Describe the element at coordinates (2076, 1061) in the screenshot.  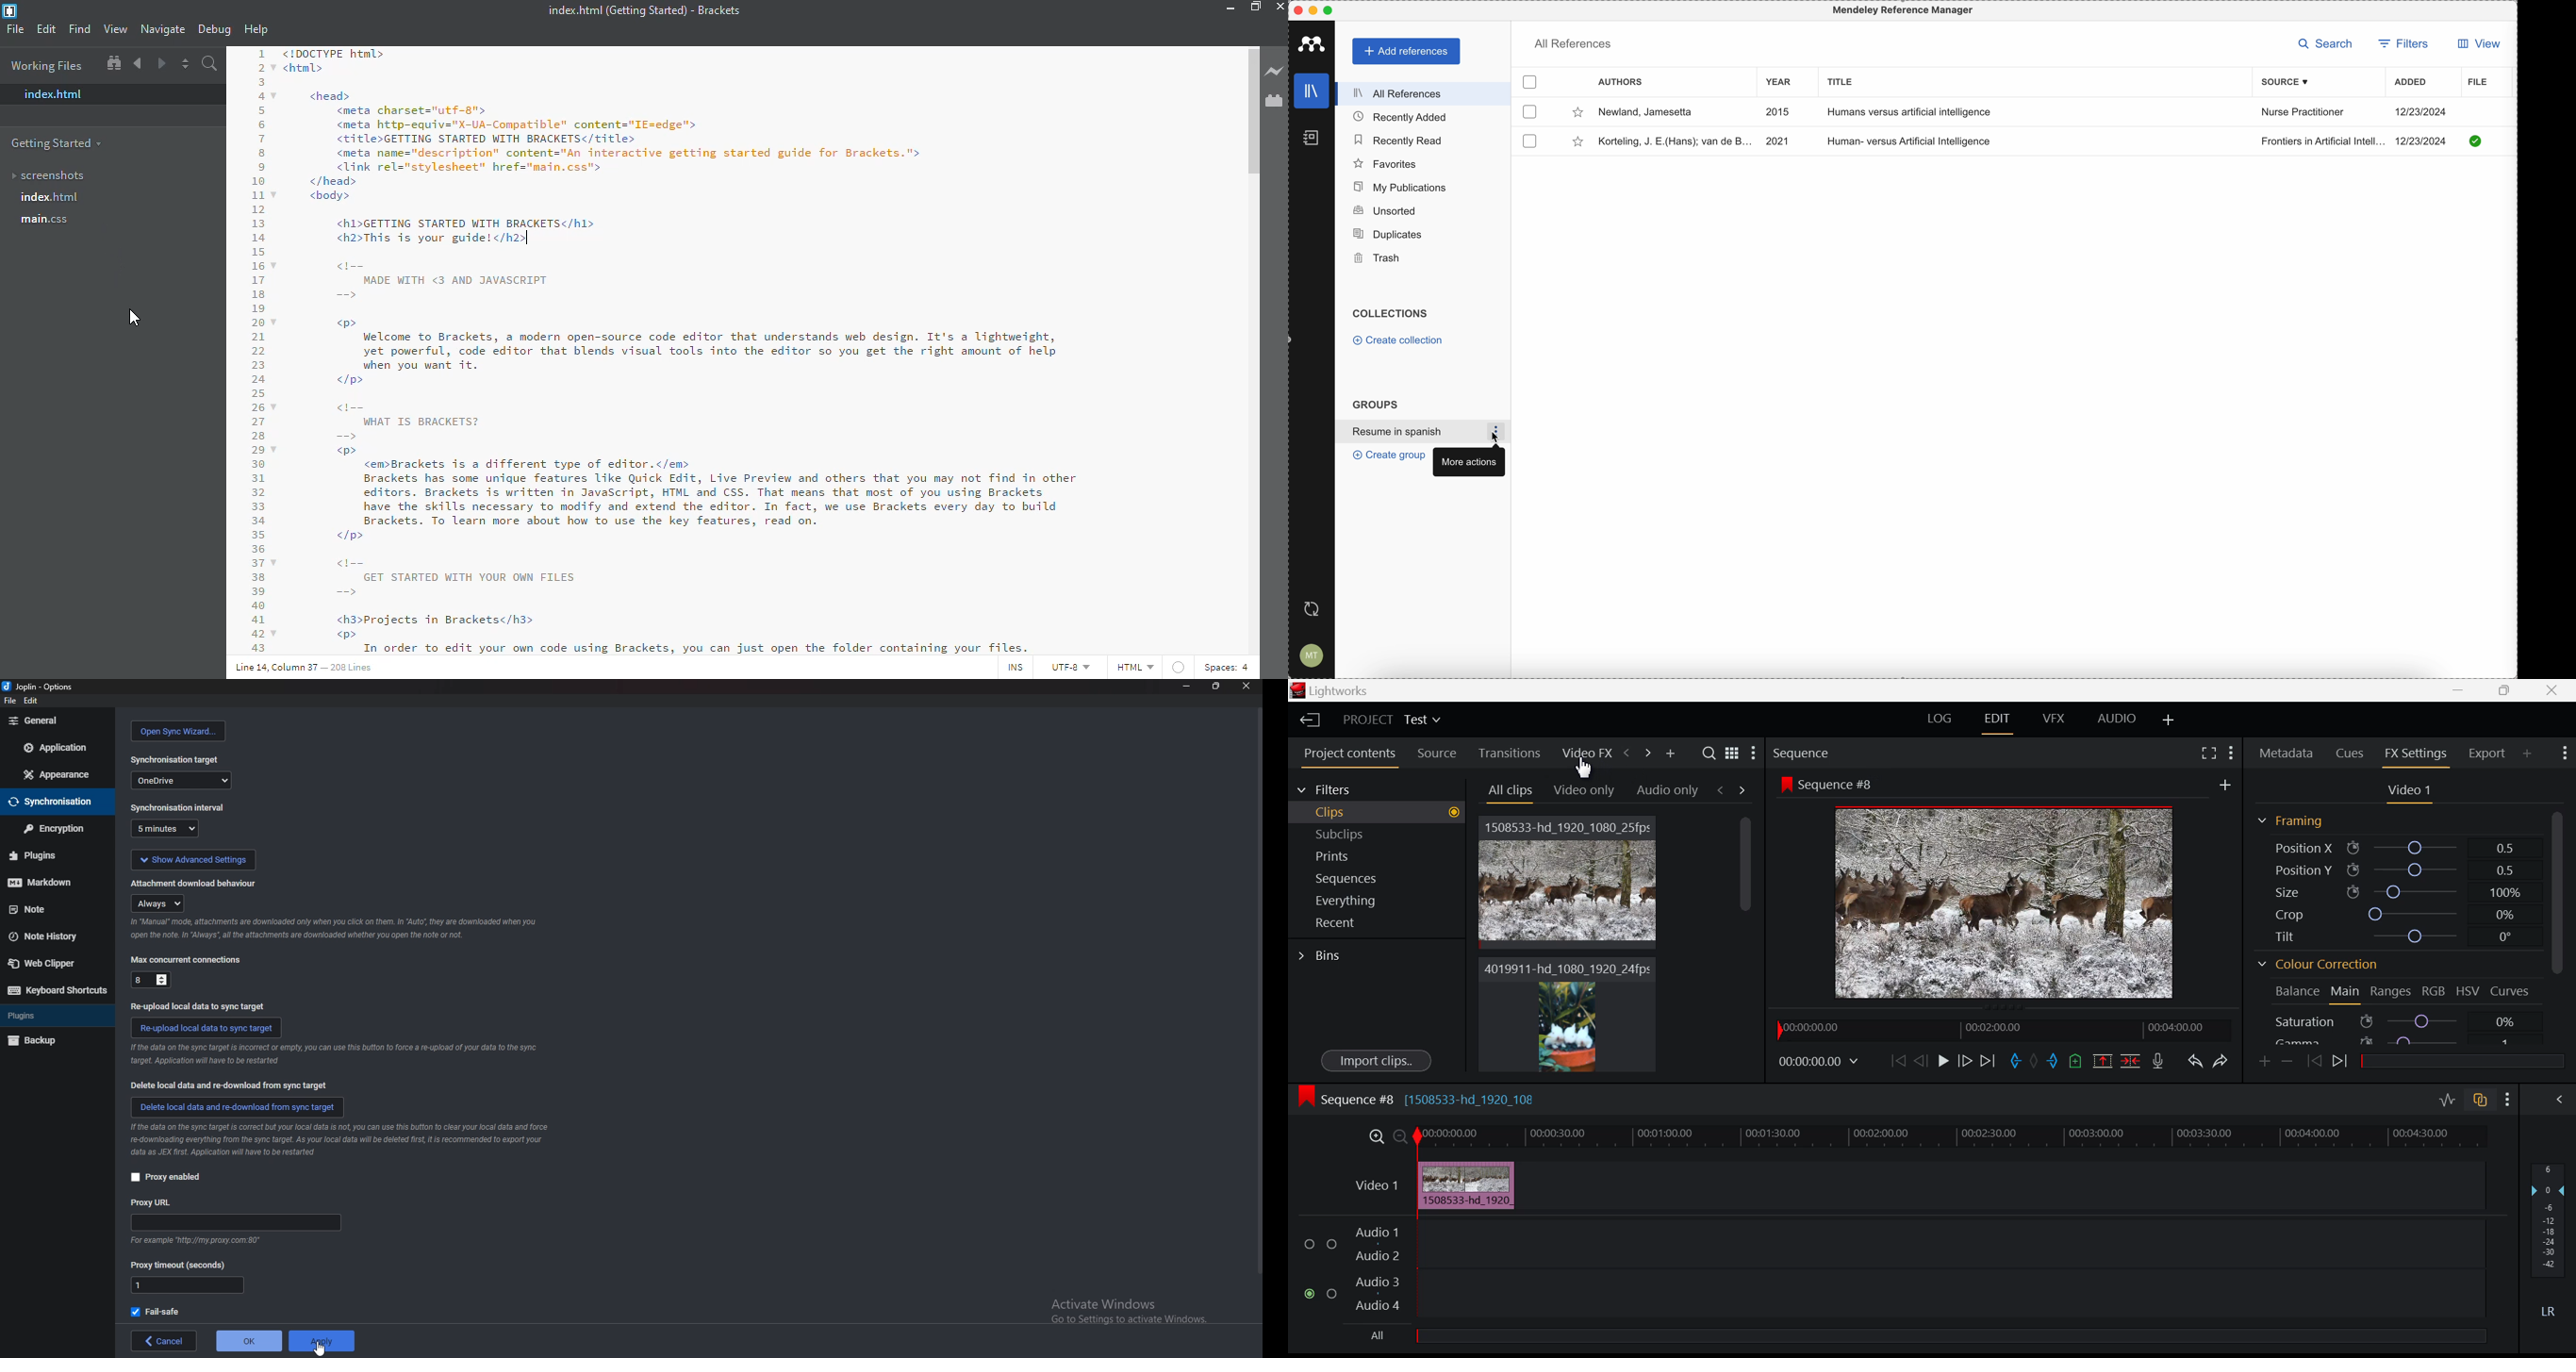
I see `Mark Cue` at that location.